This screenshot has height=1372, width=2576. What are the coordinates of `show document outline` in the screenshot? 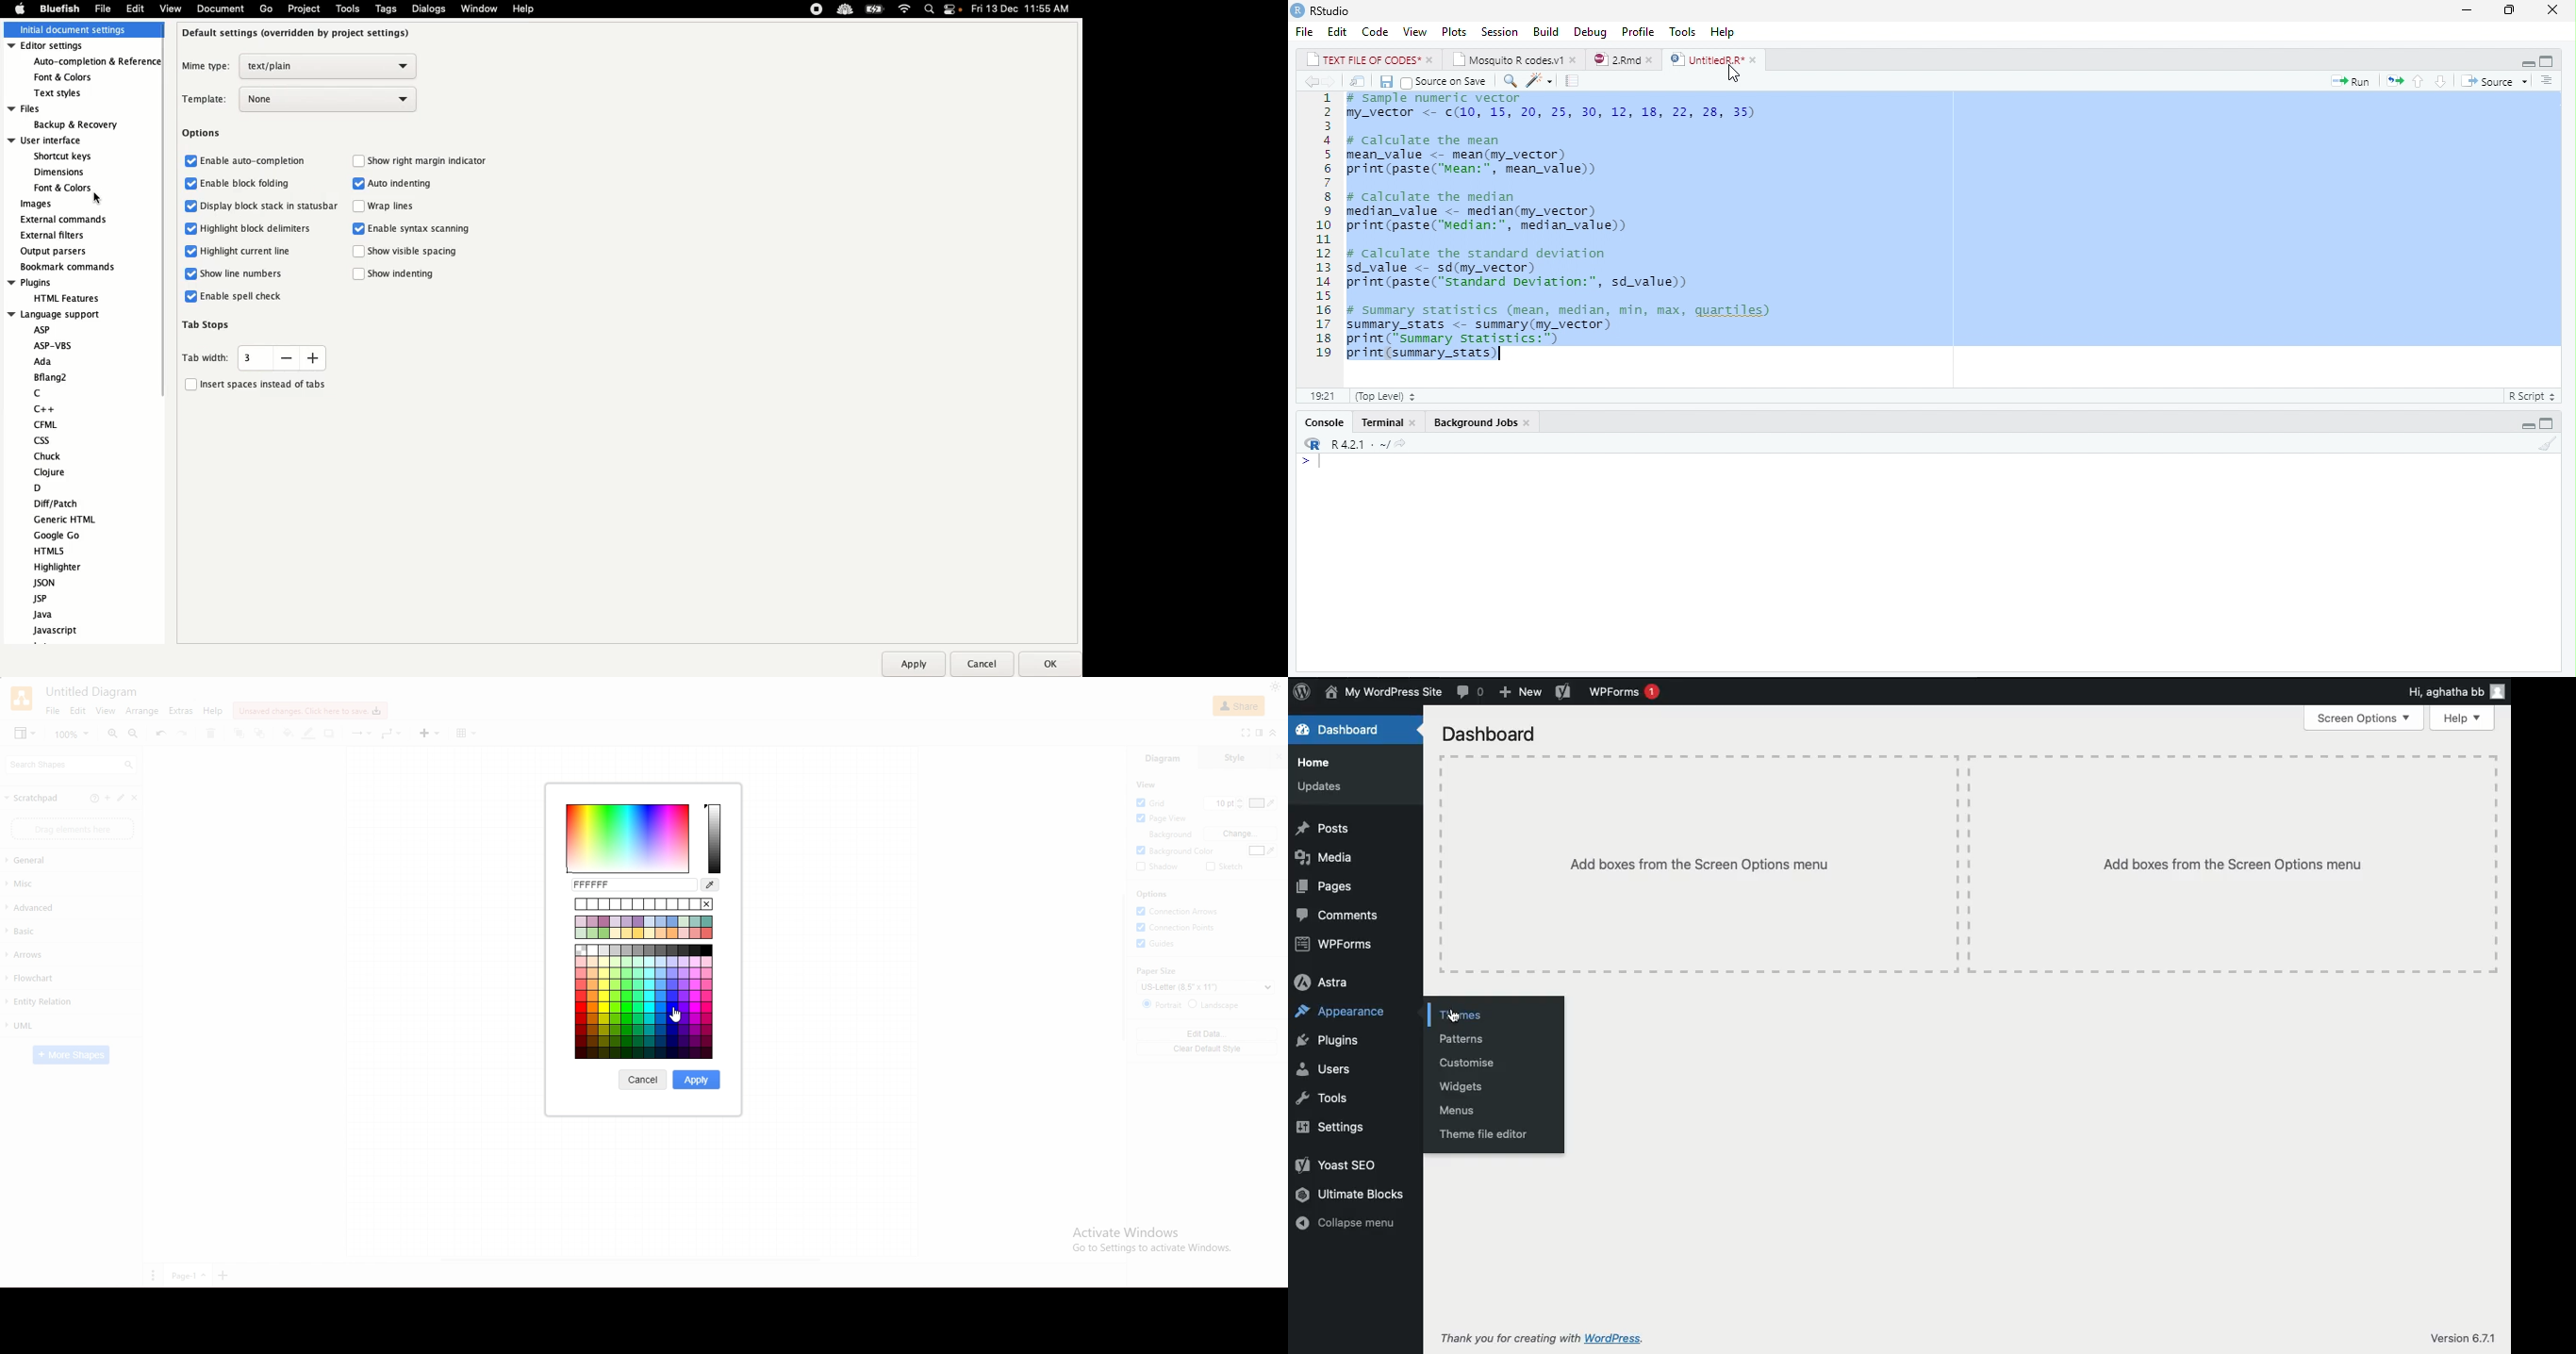 It's located at (2548, 81).